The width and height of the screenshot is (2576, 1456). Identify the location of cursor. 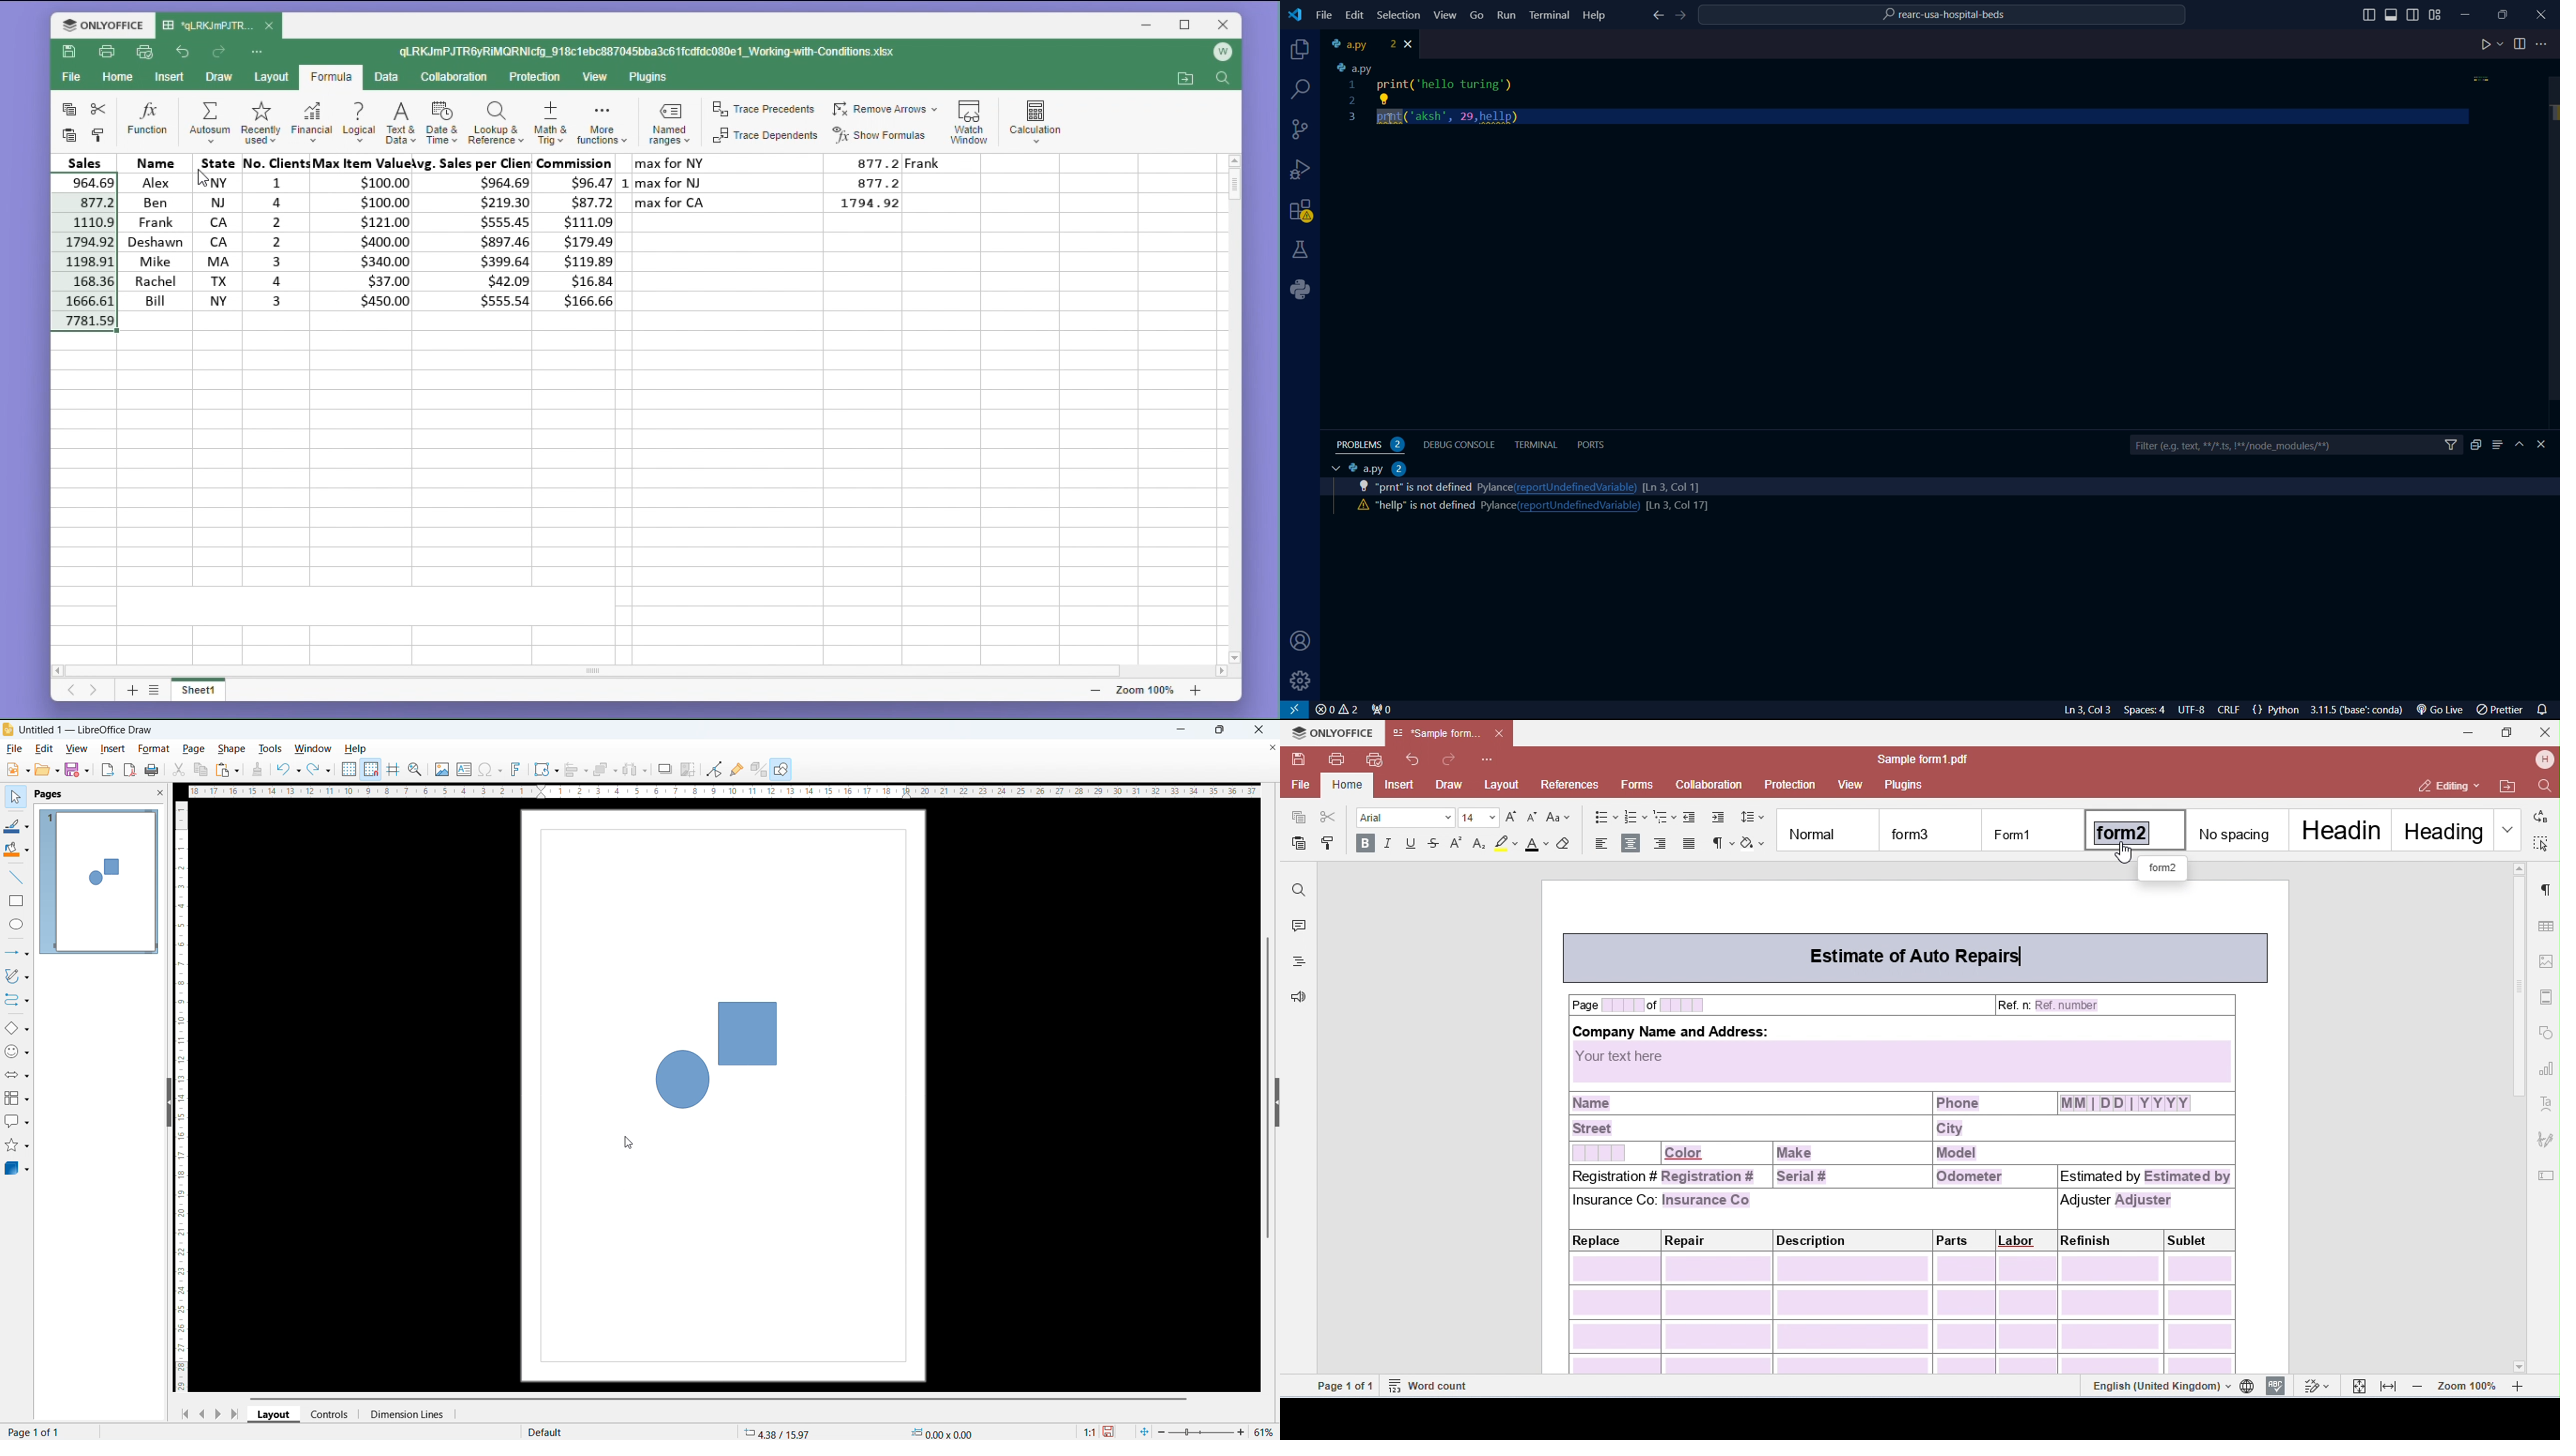
(629, 1143).